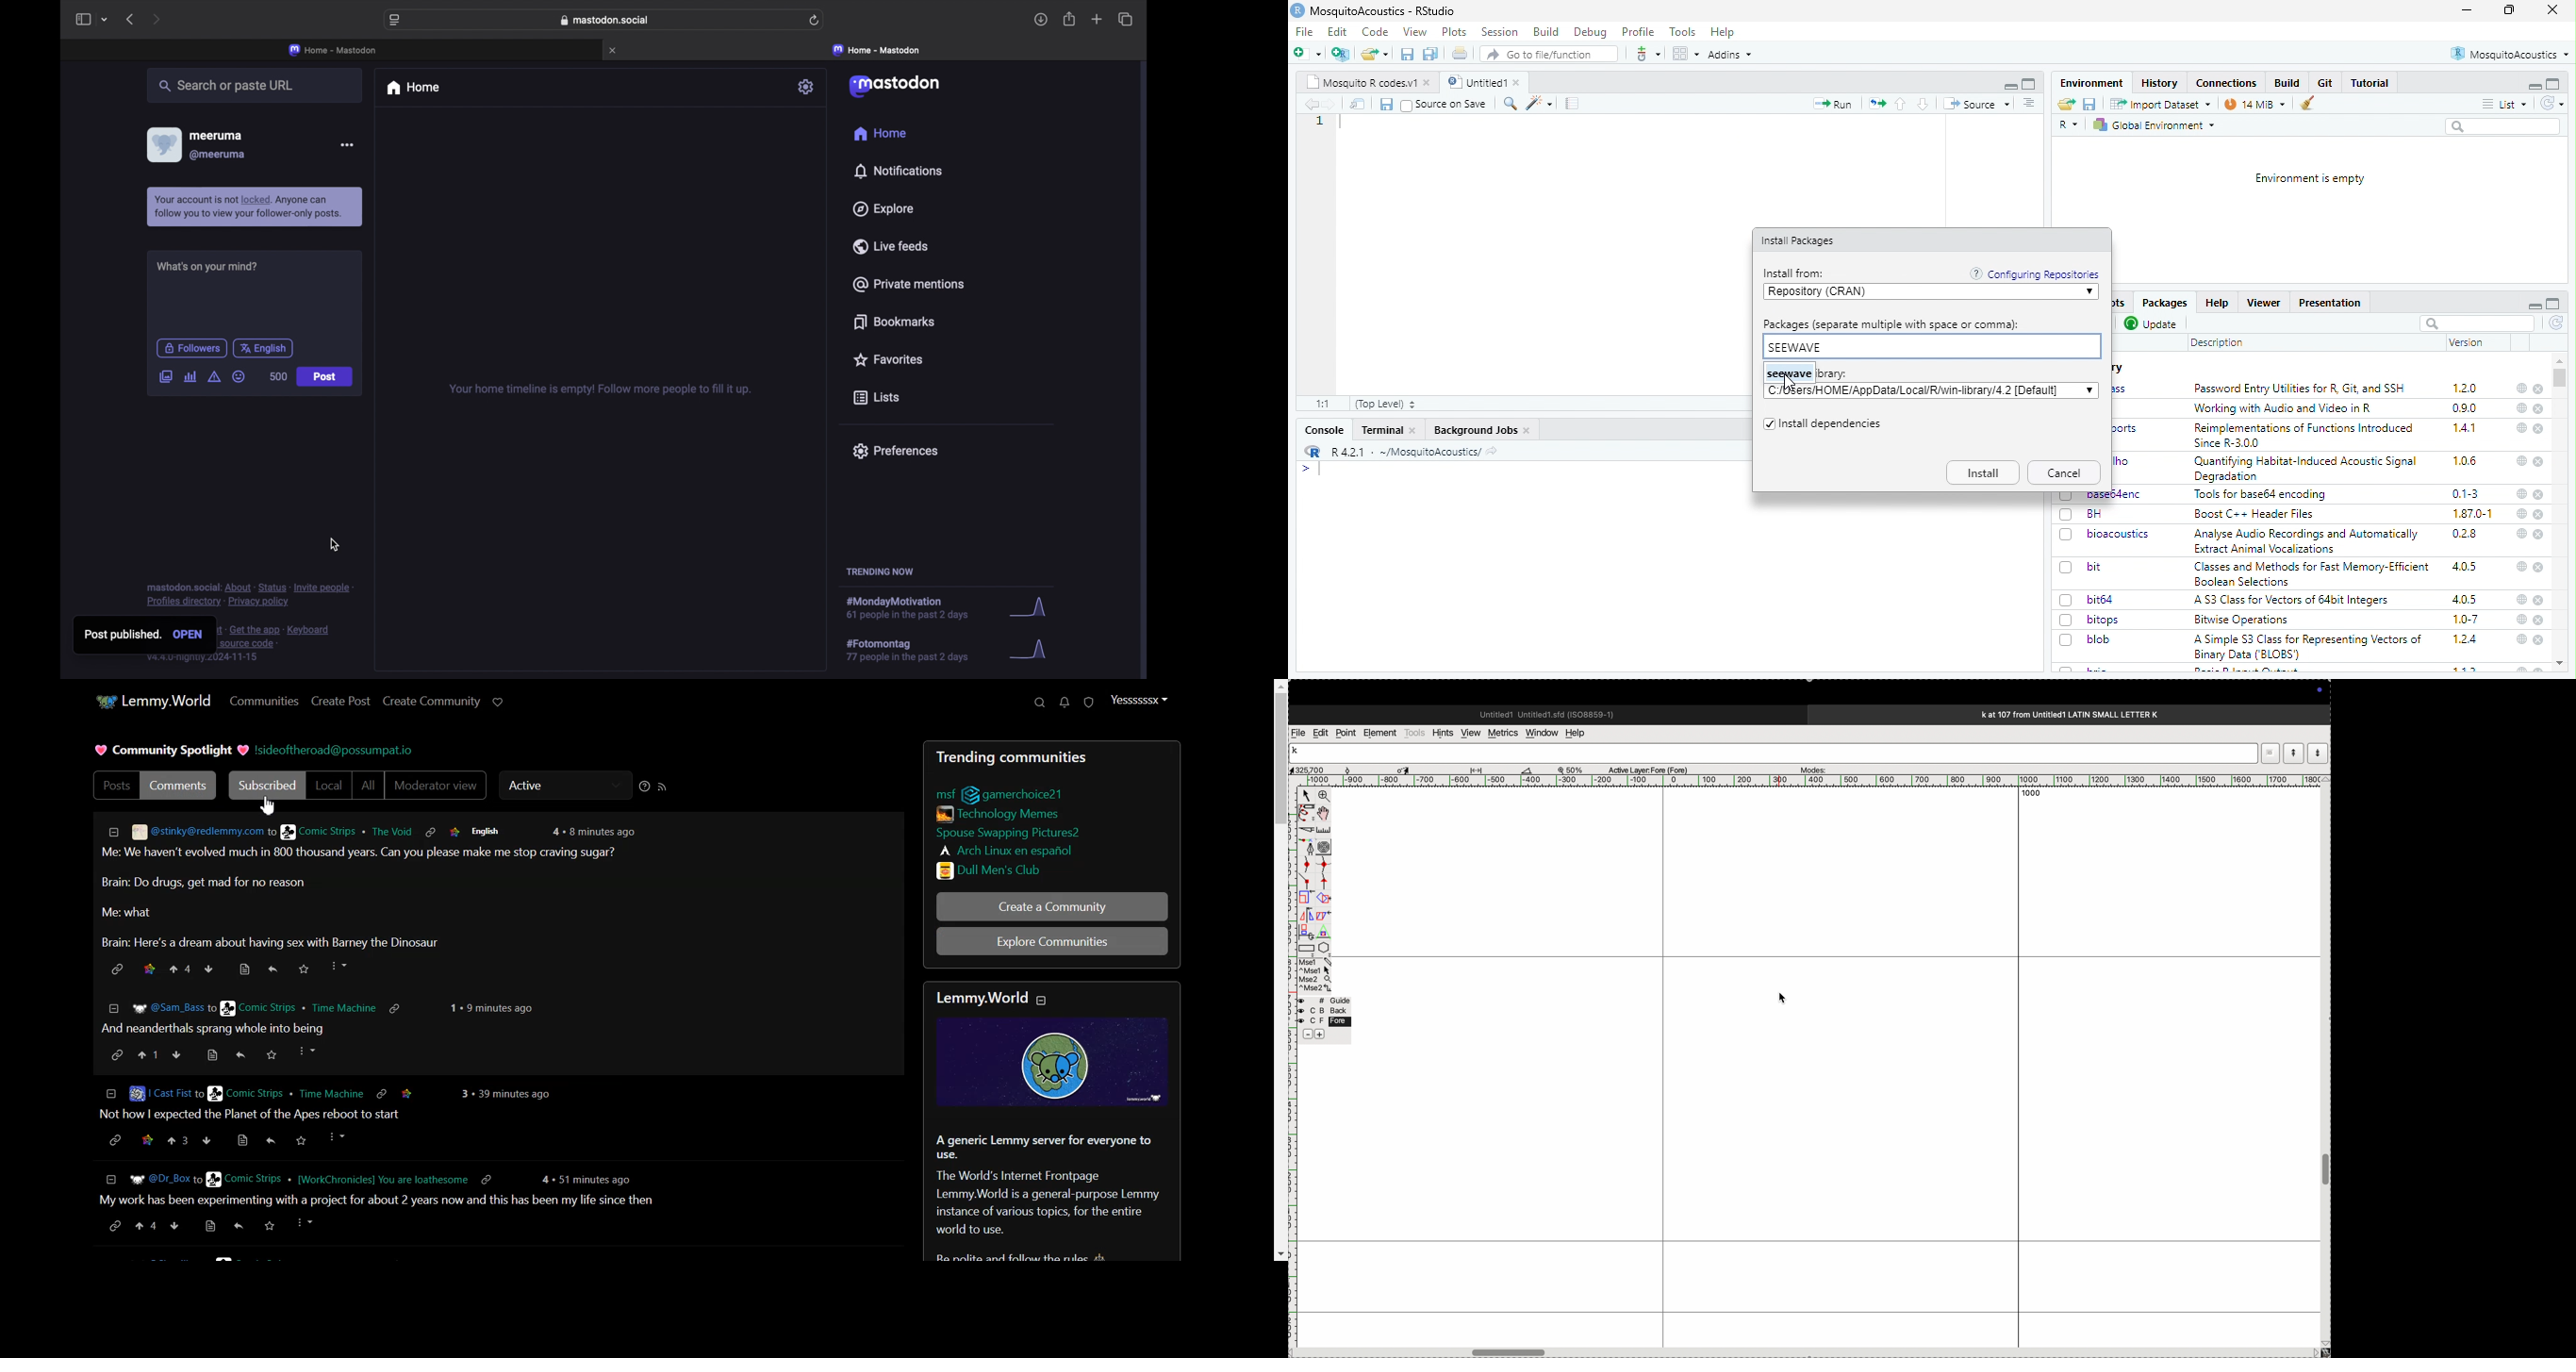  Describe the element at coordinates (1305, 830) in the screenshot. I see `cut` at that location.